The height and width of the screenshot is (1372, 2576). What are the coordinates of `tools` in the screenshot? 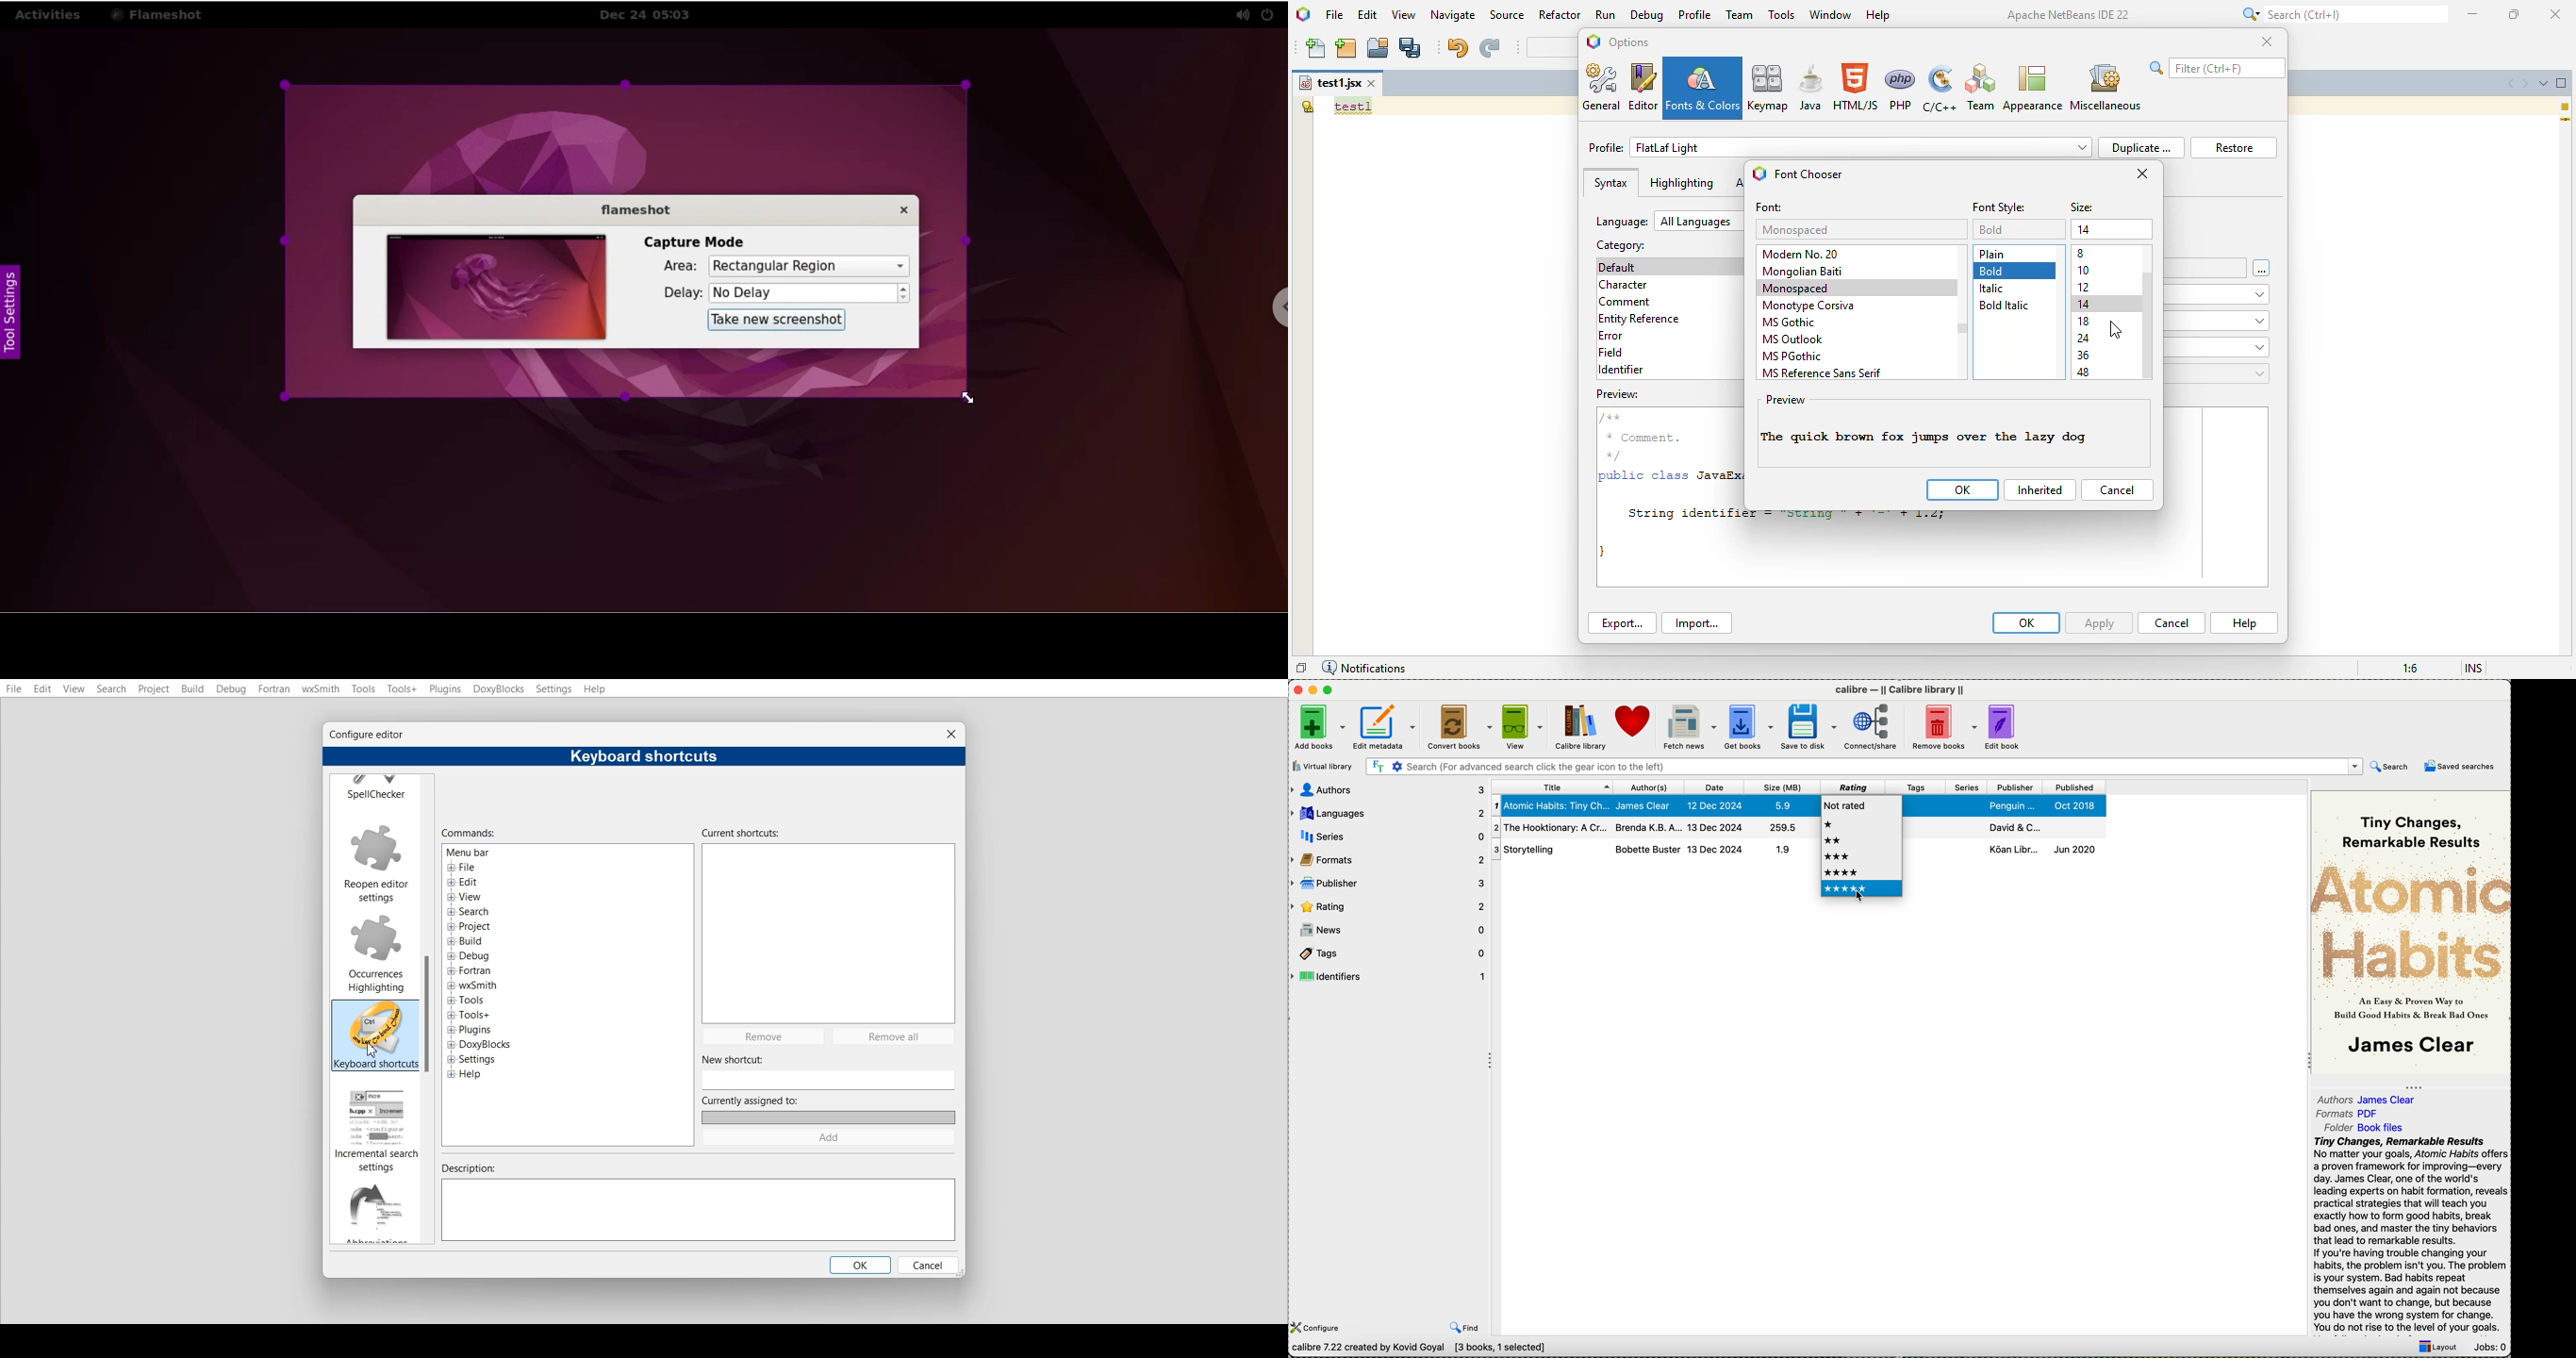 It's located at (1781, 15).